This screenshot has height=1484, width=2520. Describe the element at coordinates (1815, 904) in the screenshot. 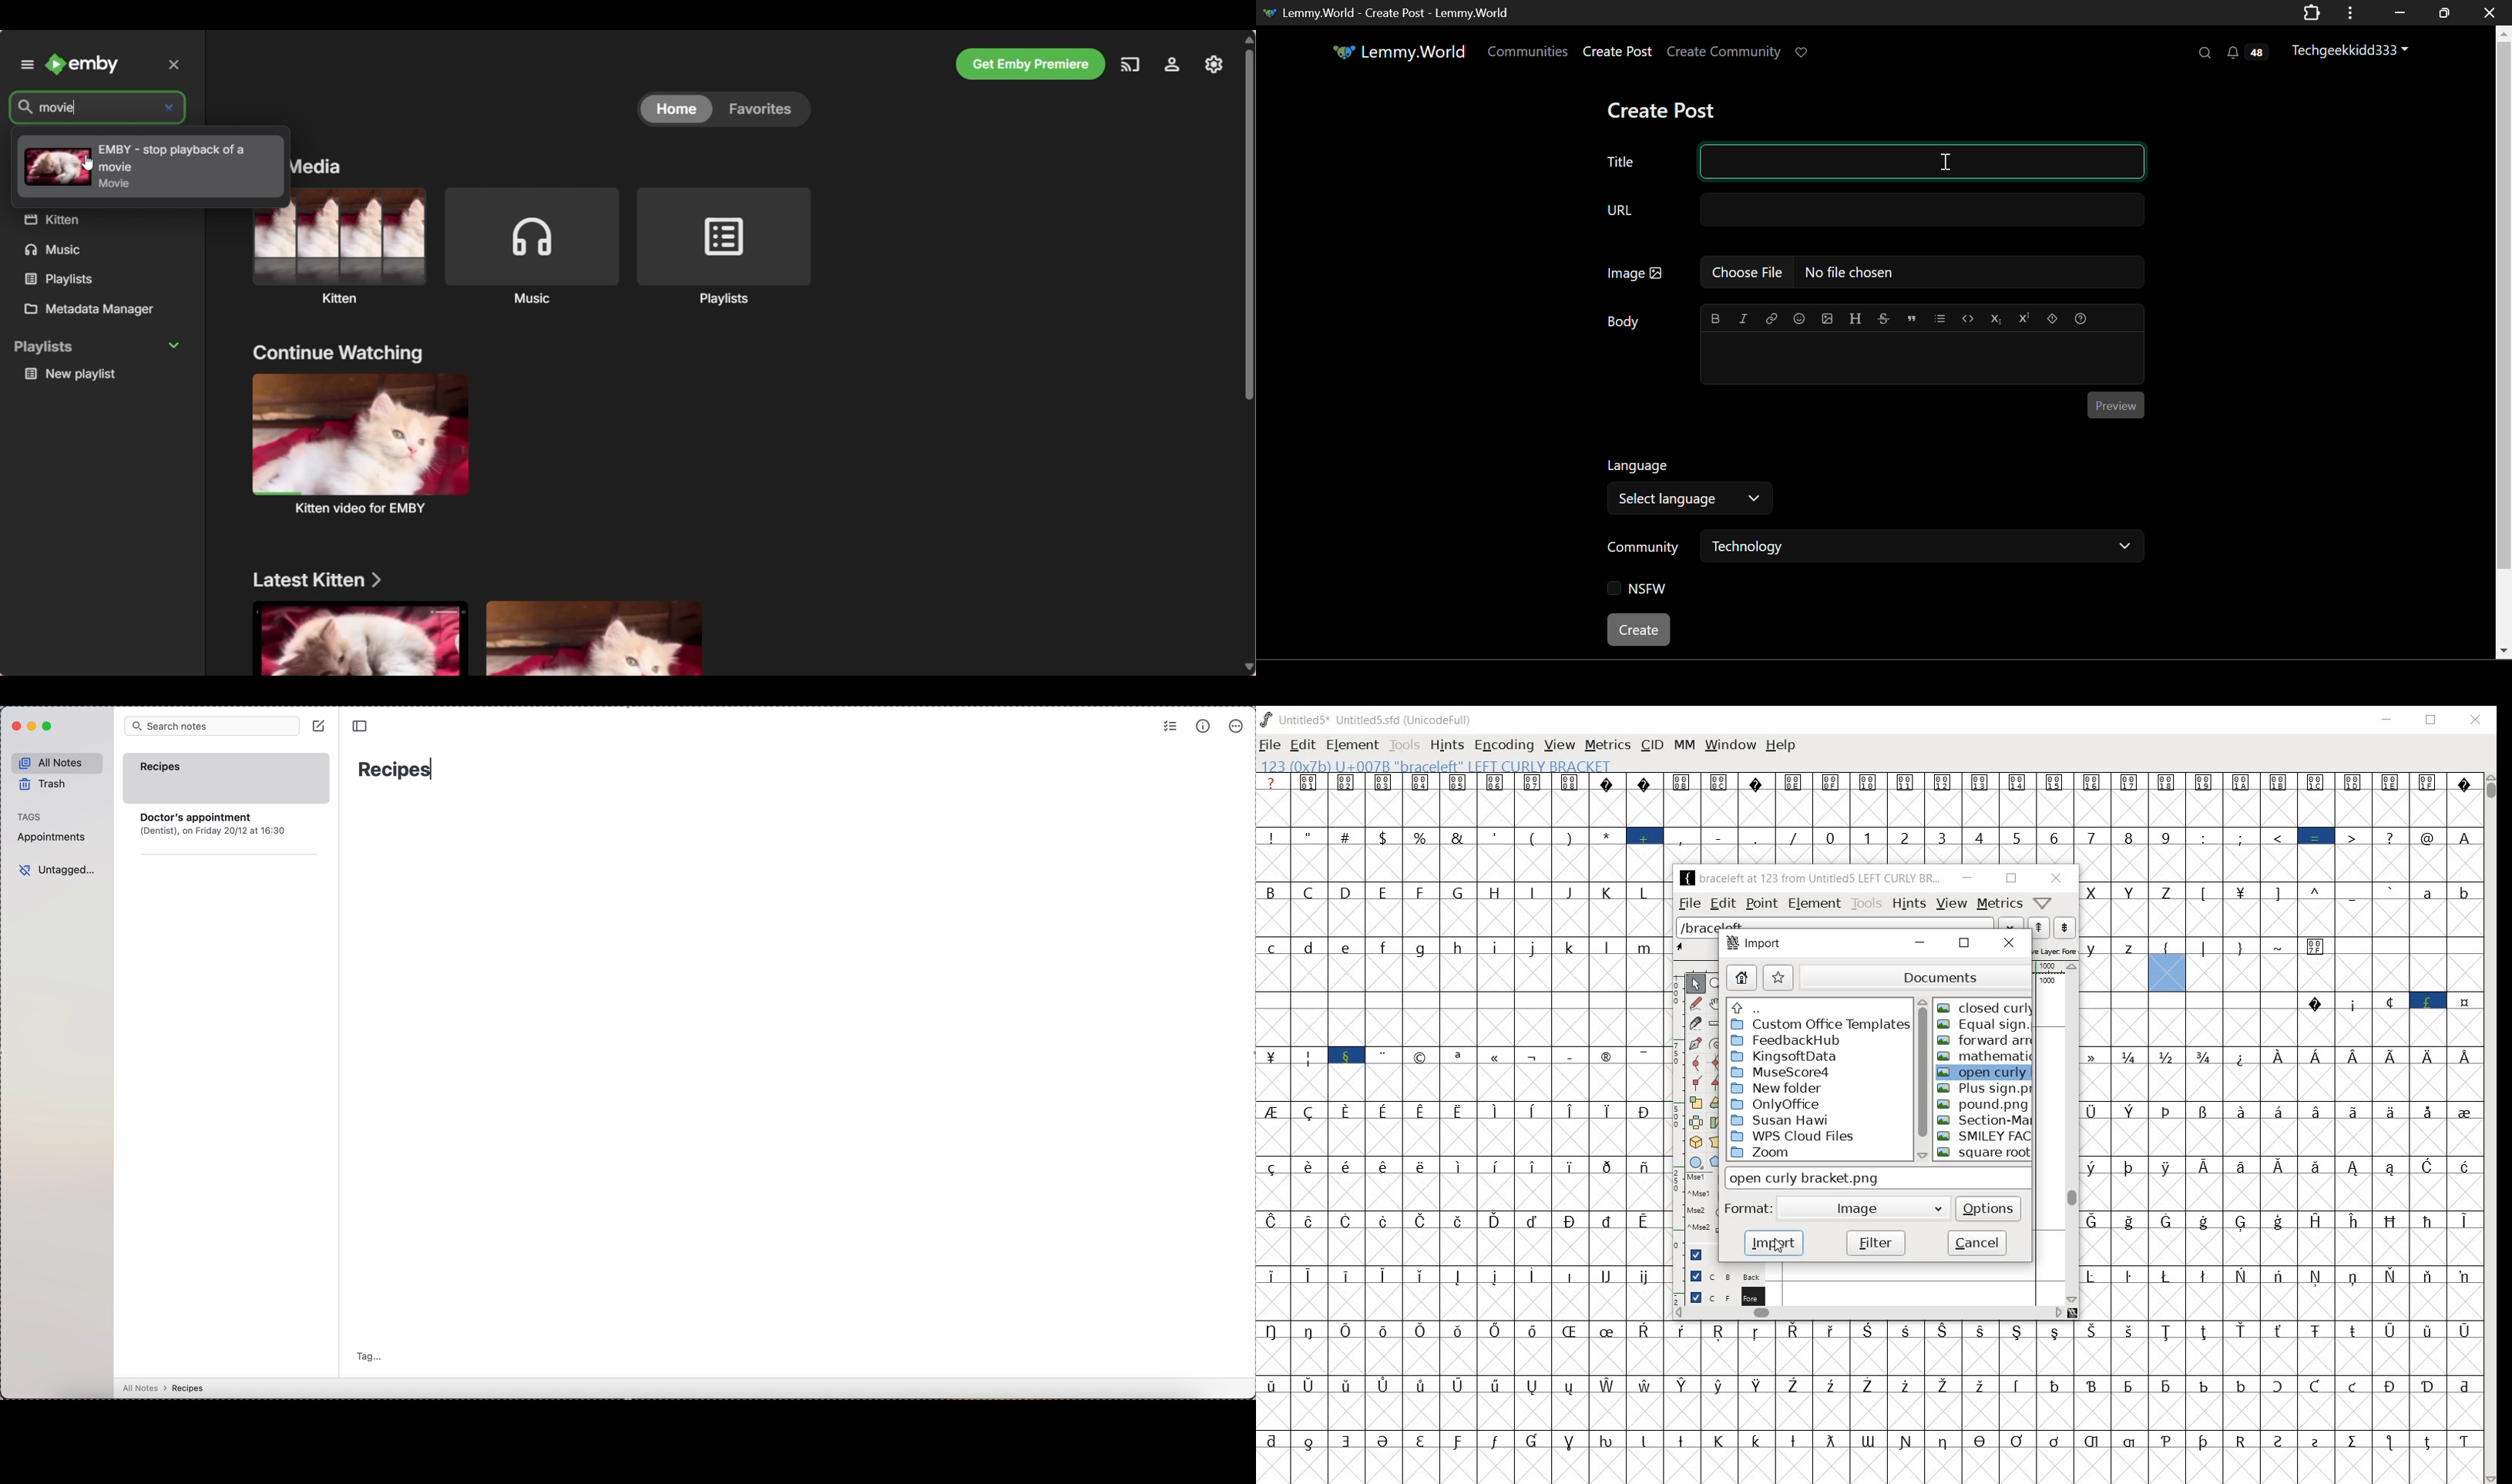

I see `Element` at that location.